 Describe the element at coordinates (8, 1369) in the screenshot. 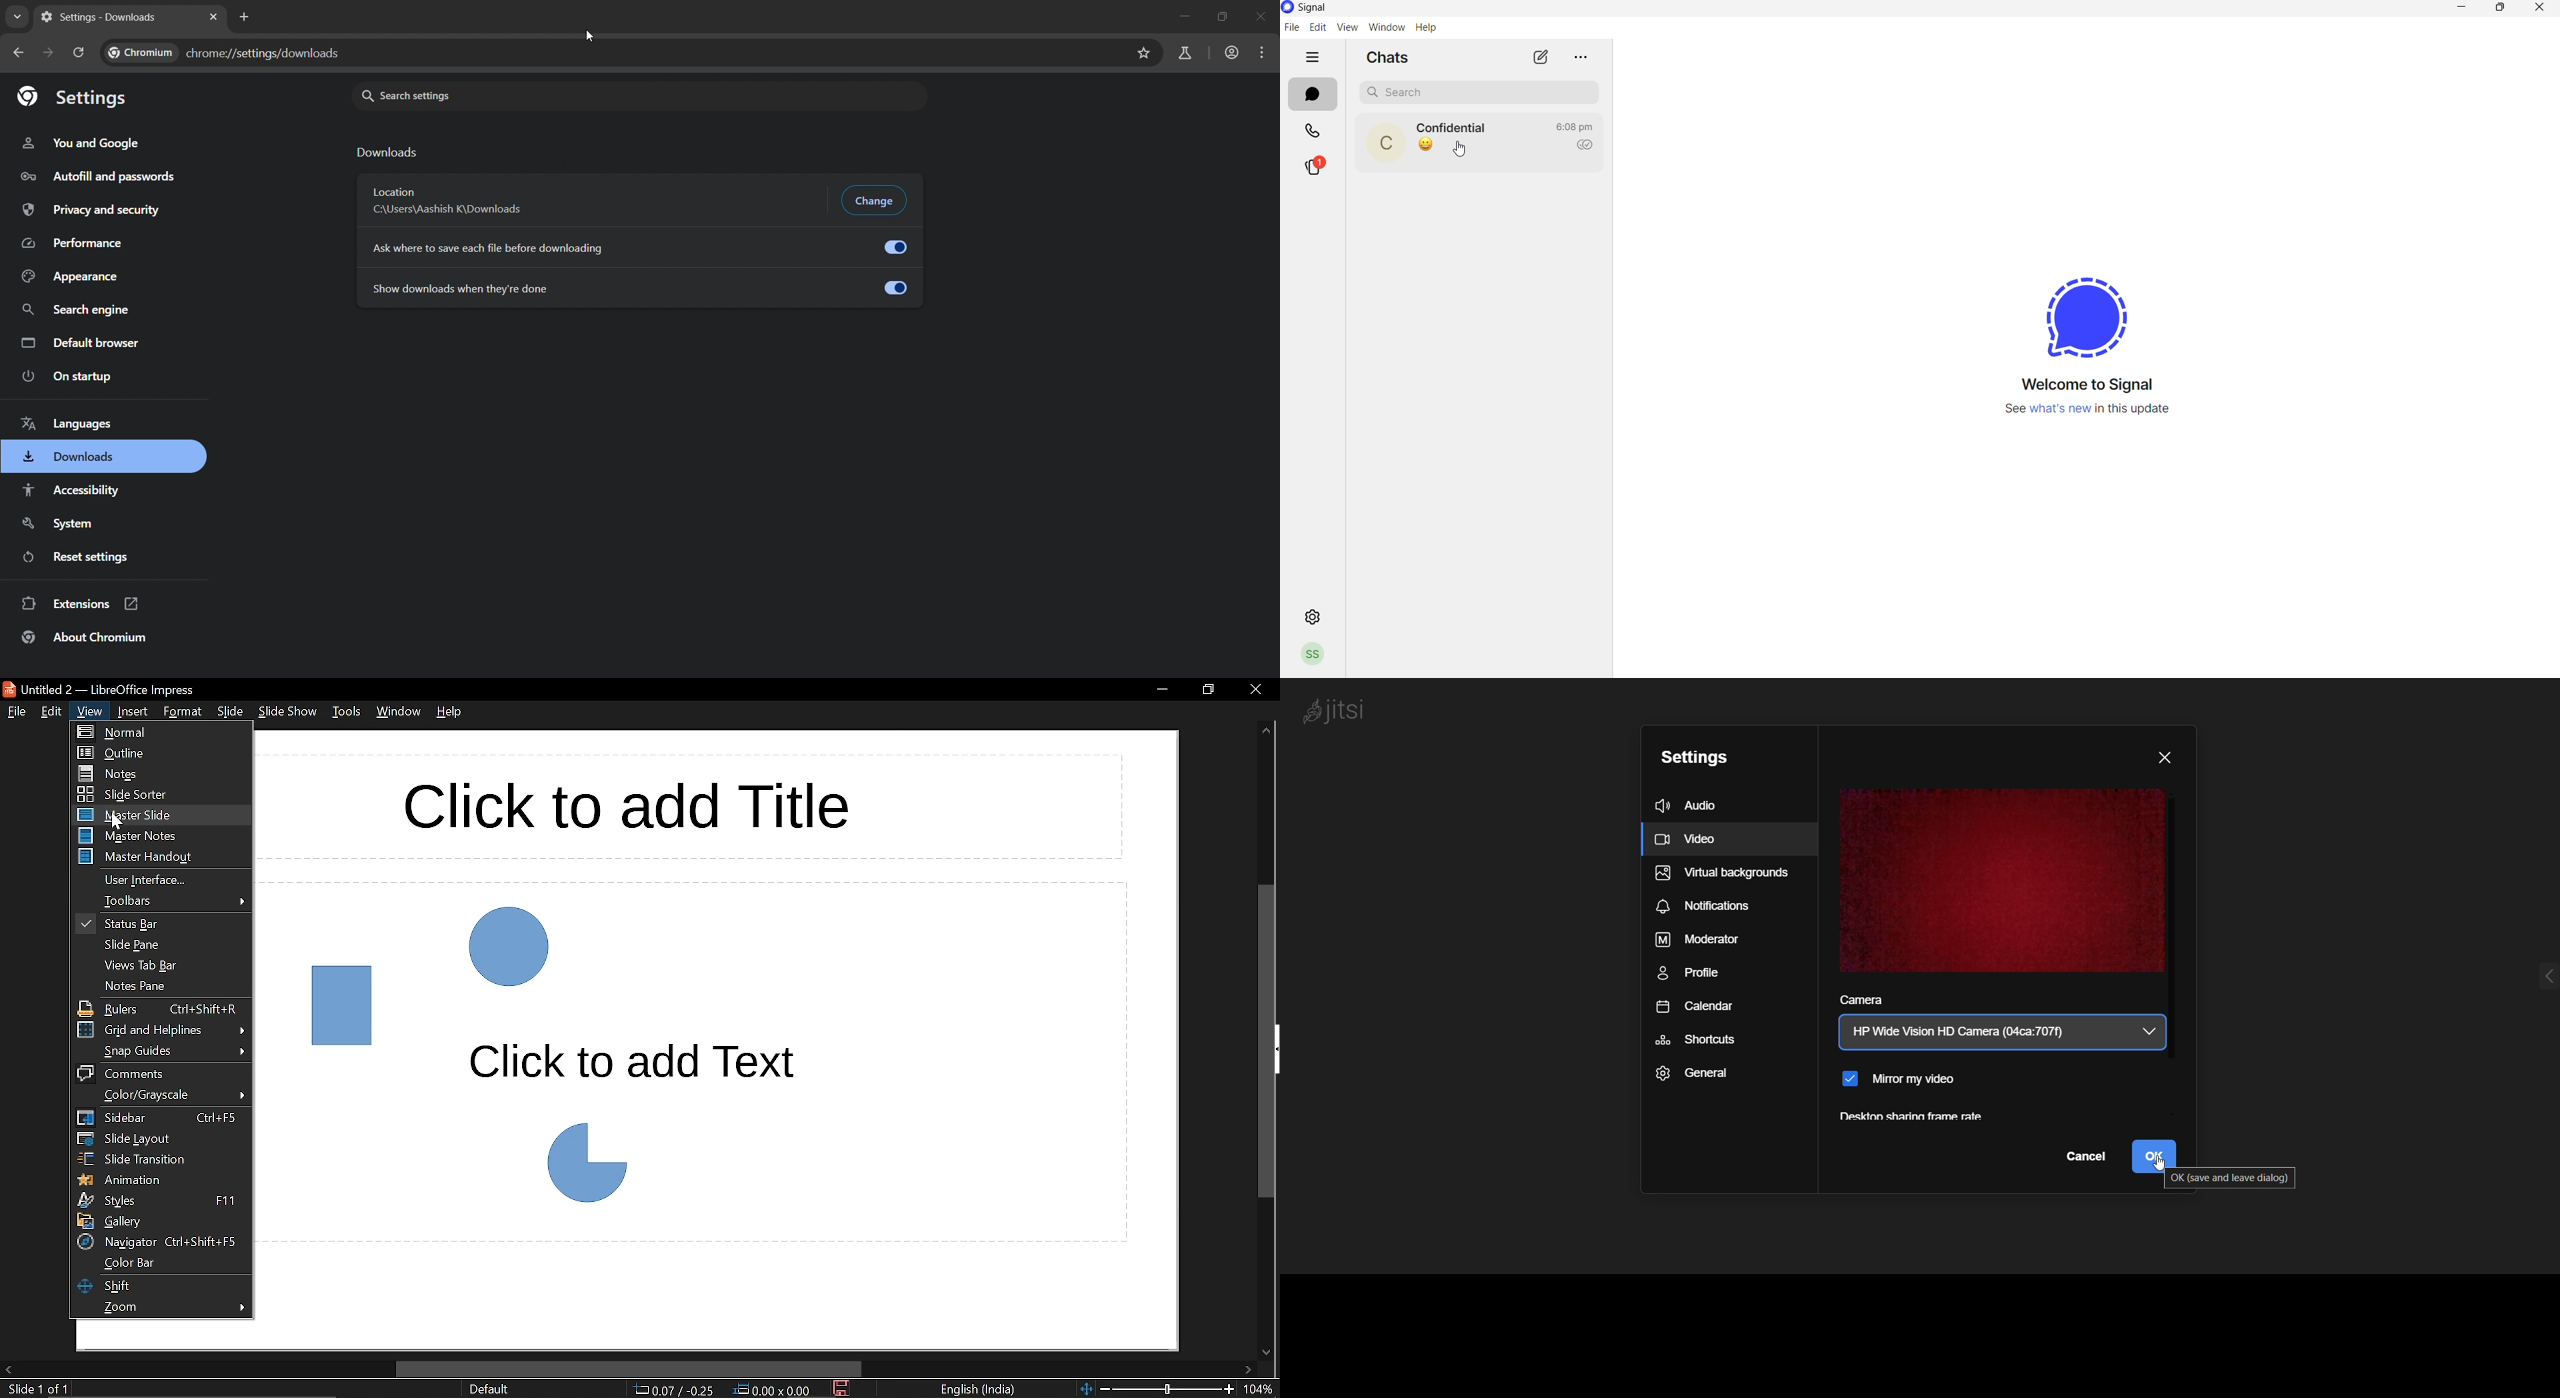

I see `Move left` at that location.